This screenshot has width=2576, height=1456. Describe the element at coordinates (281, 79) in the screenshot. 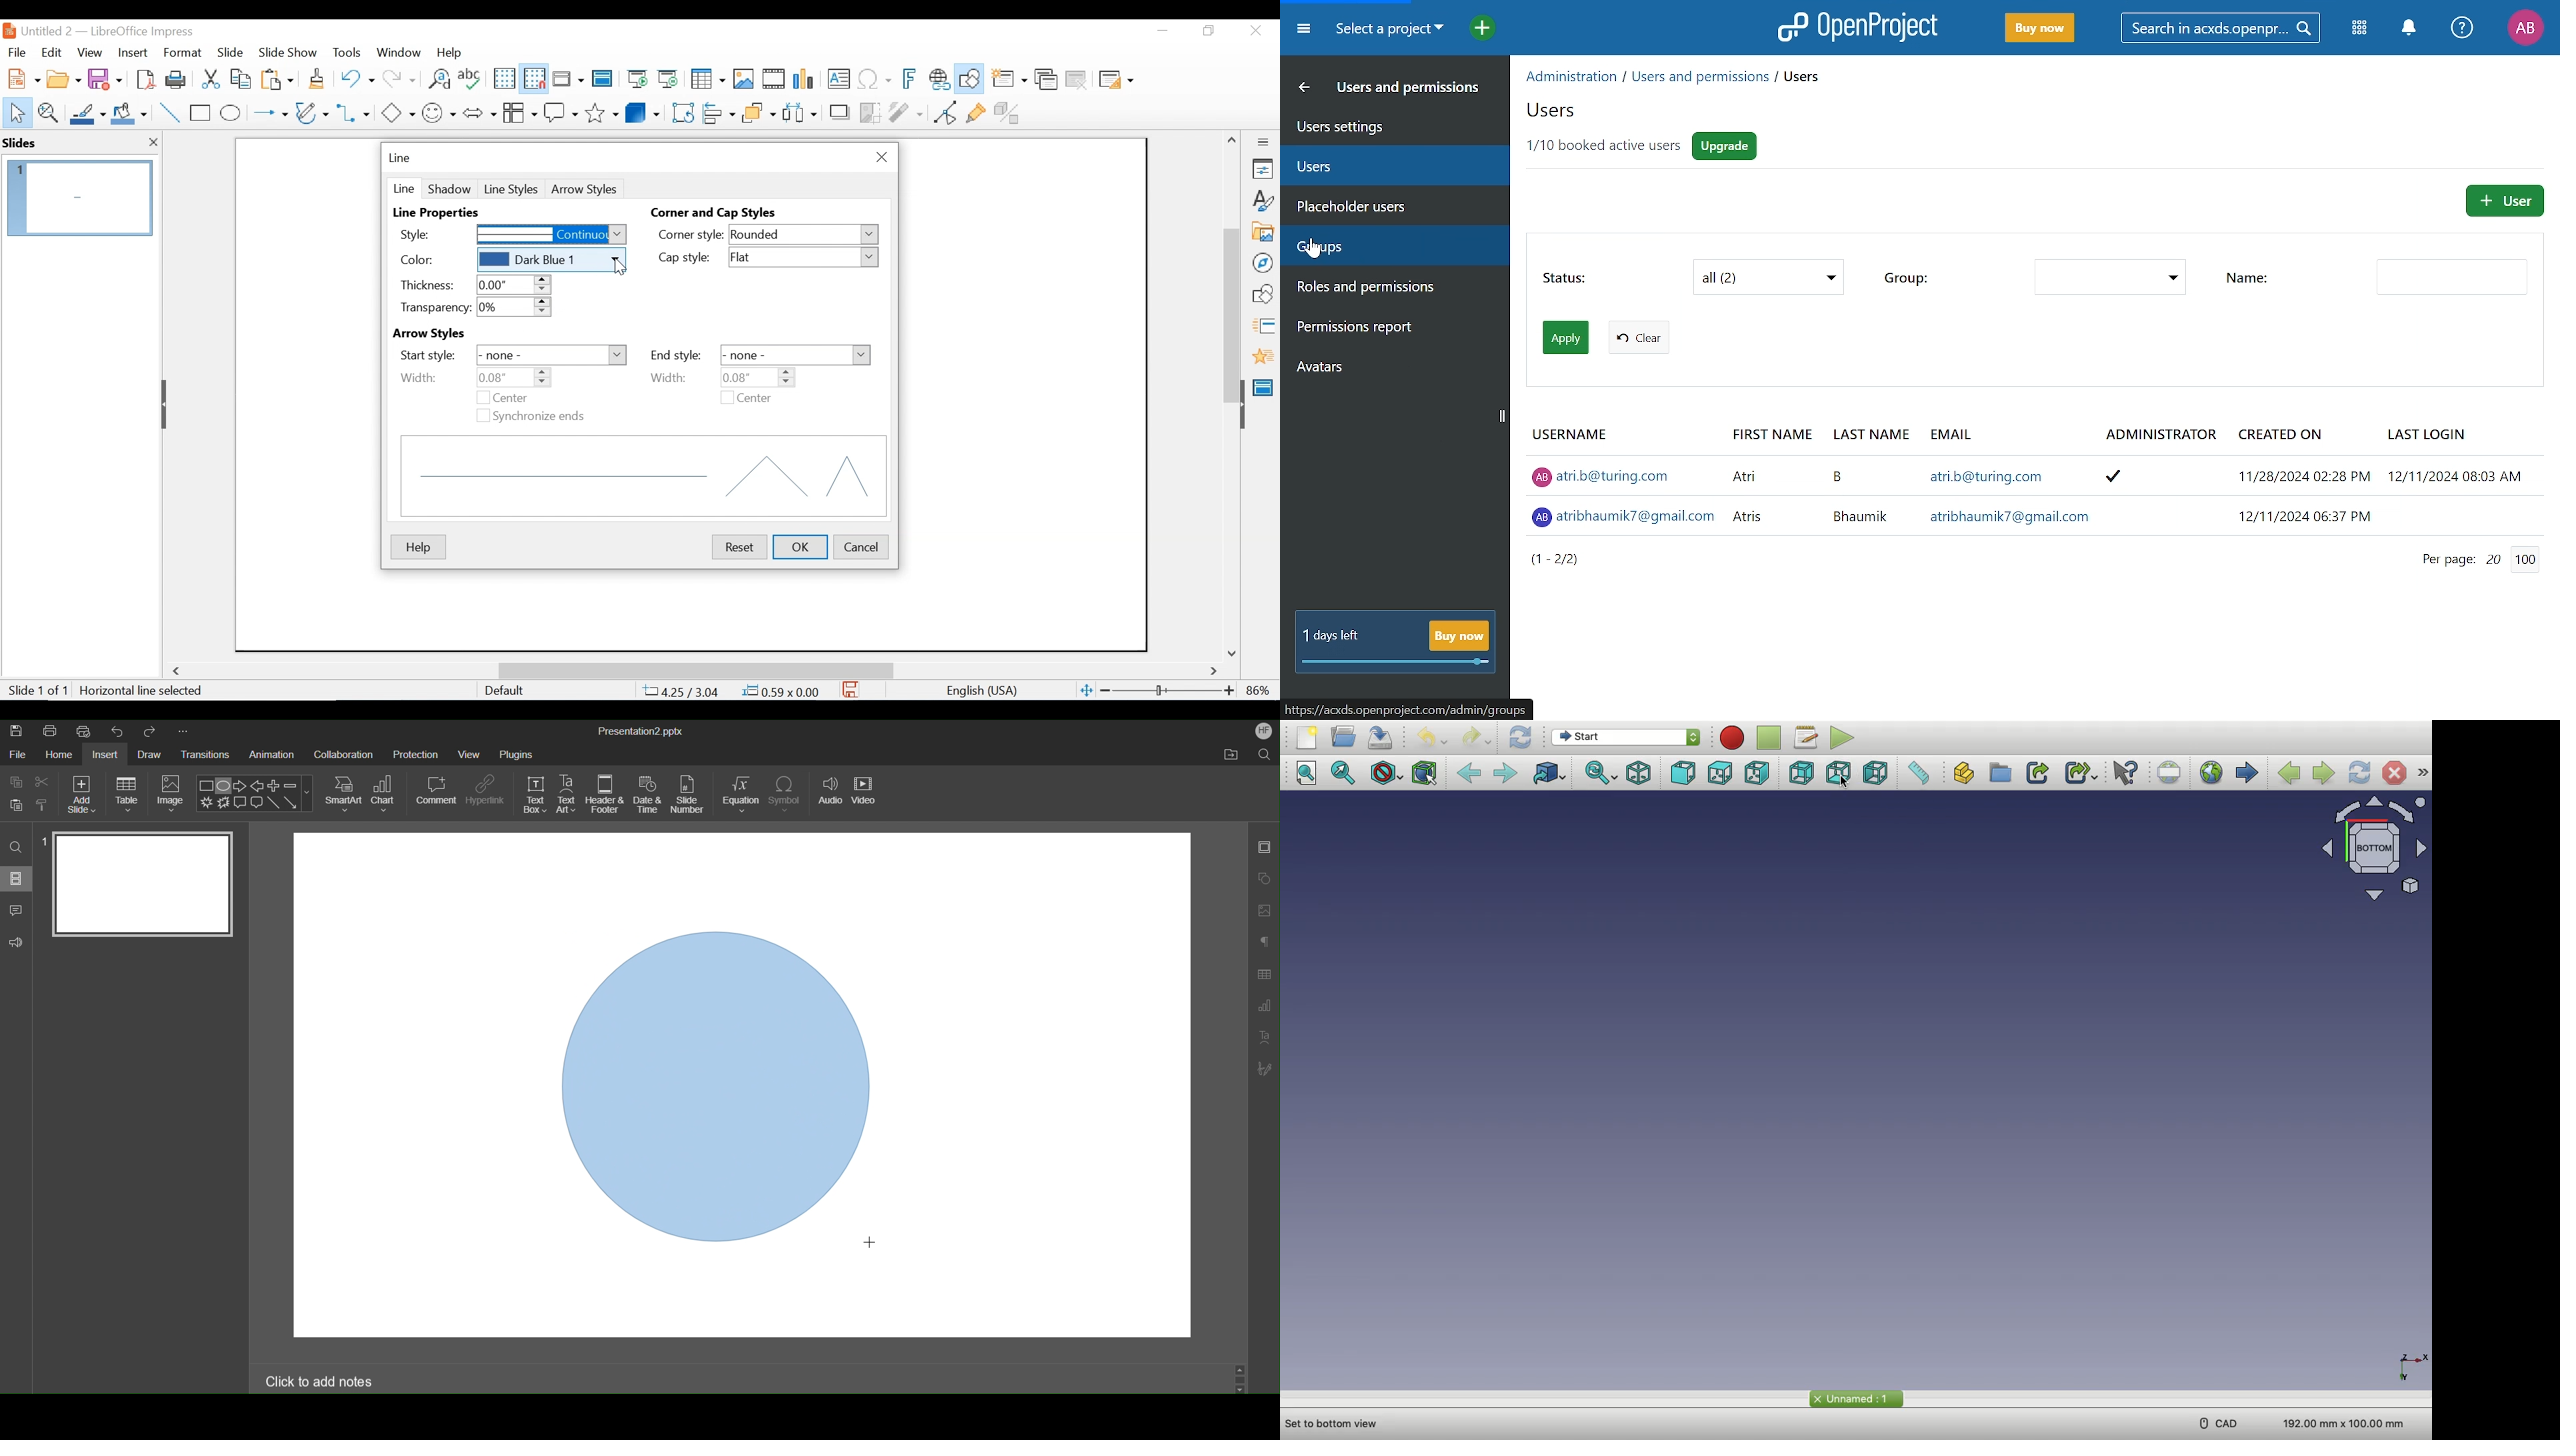

I see `Paste` at that location.